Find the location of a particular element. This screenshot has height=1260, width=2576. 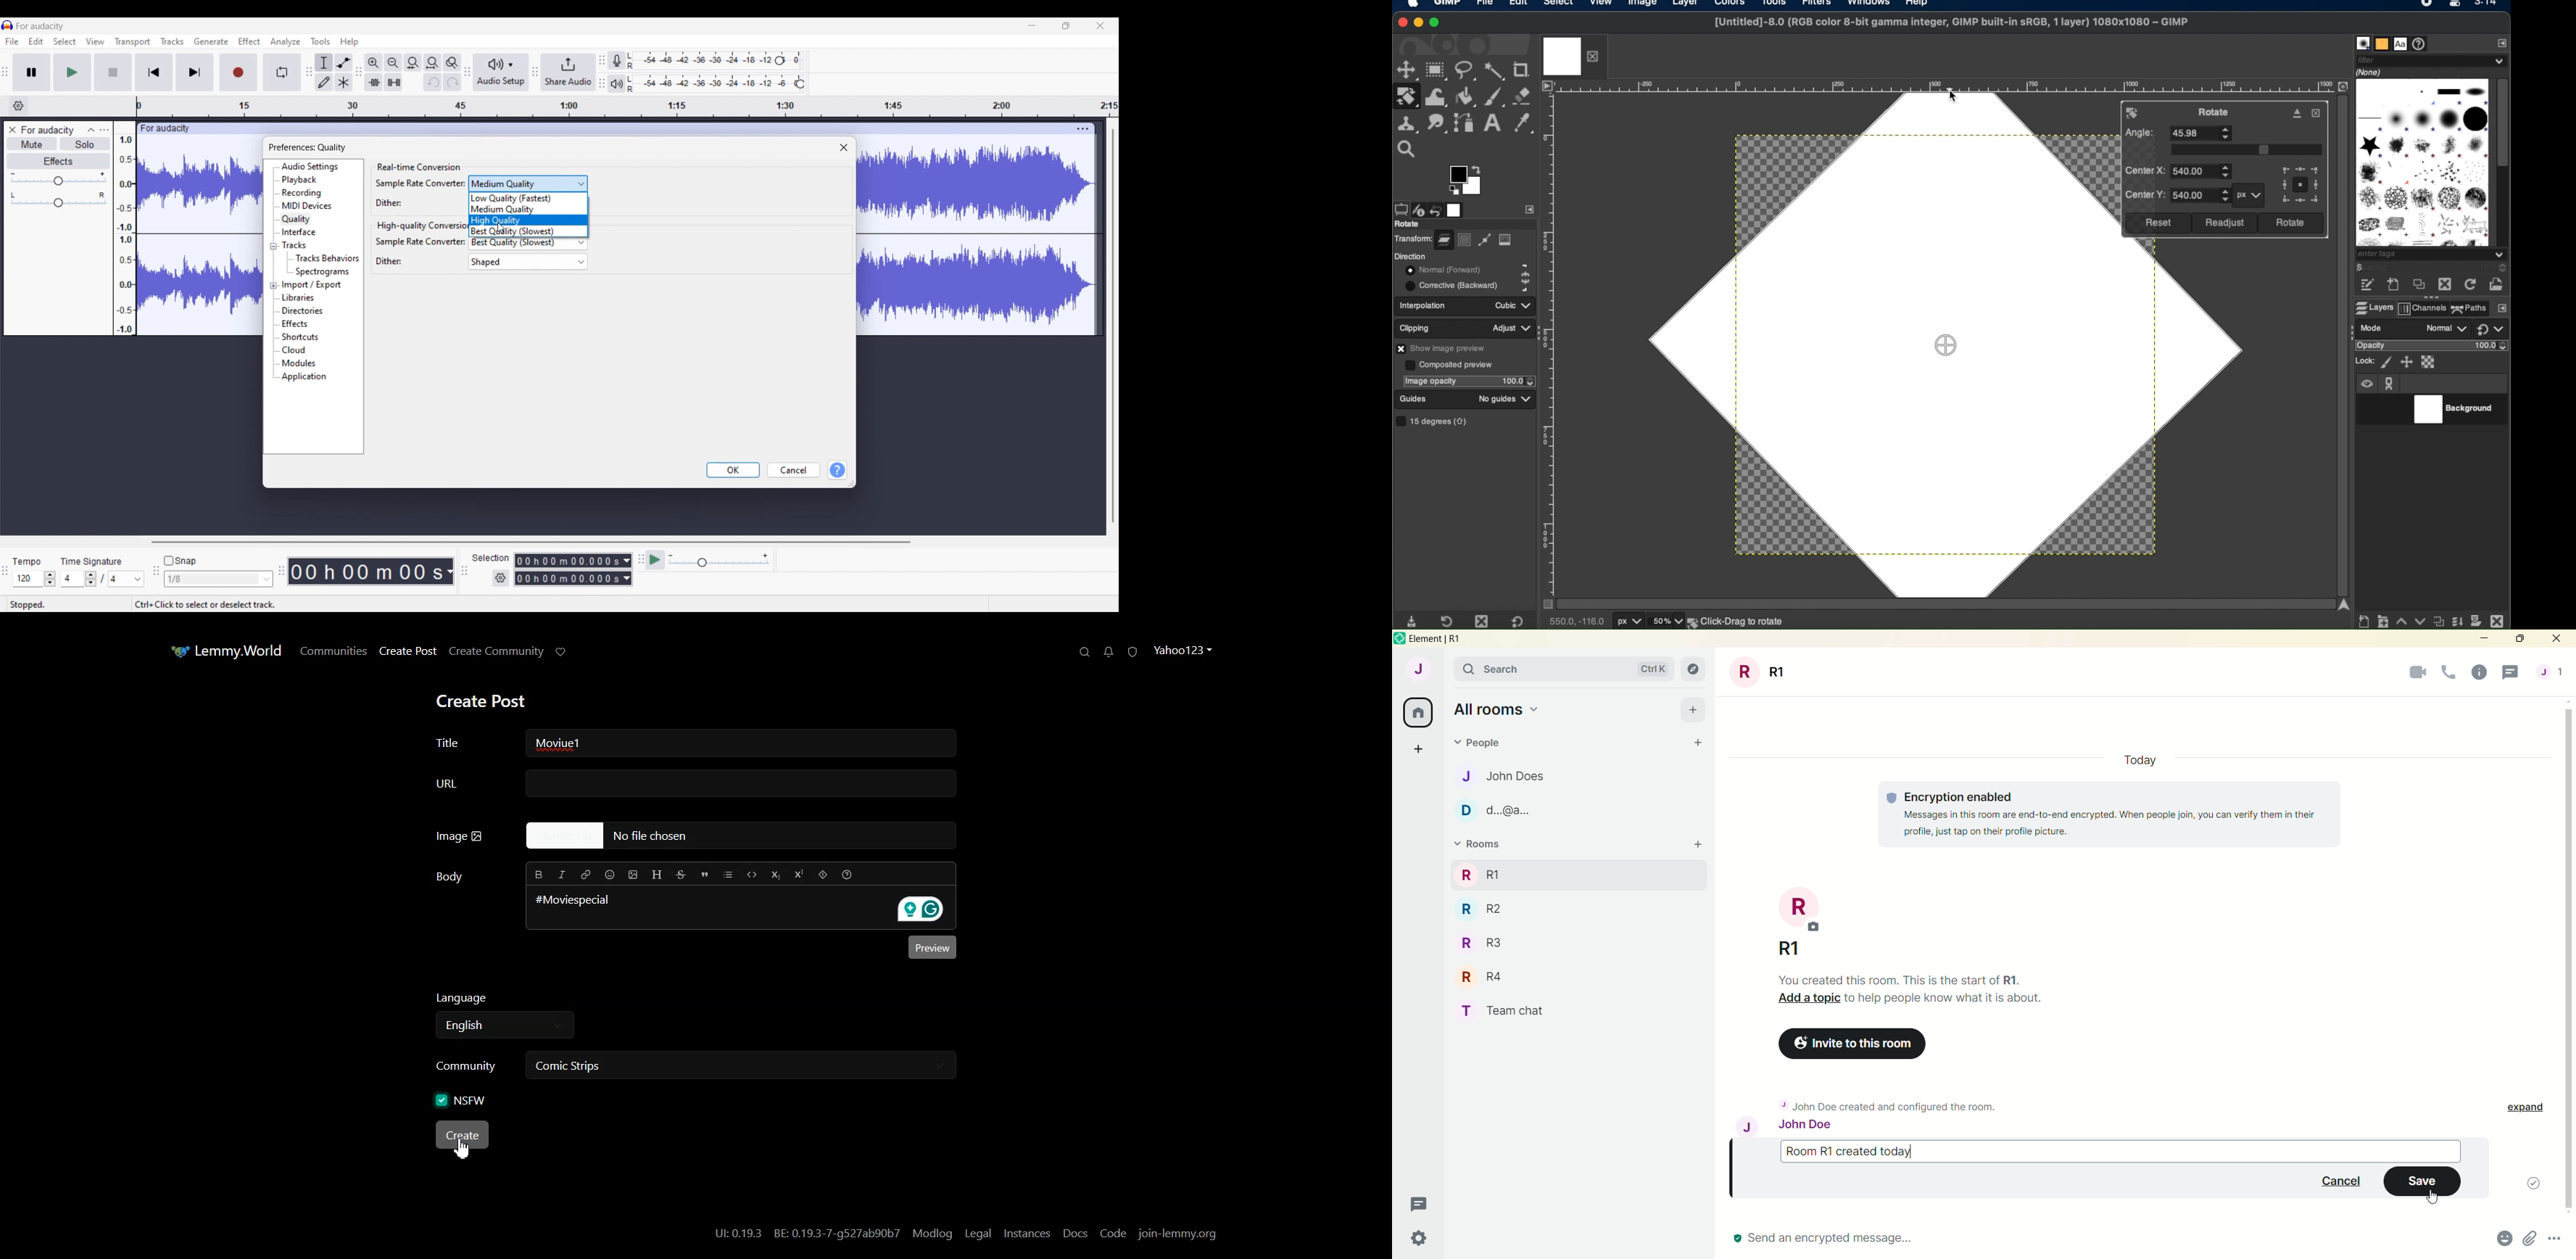

image is located at coordinates (1641, 5).